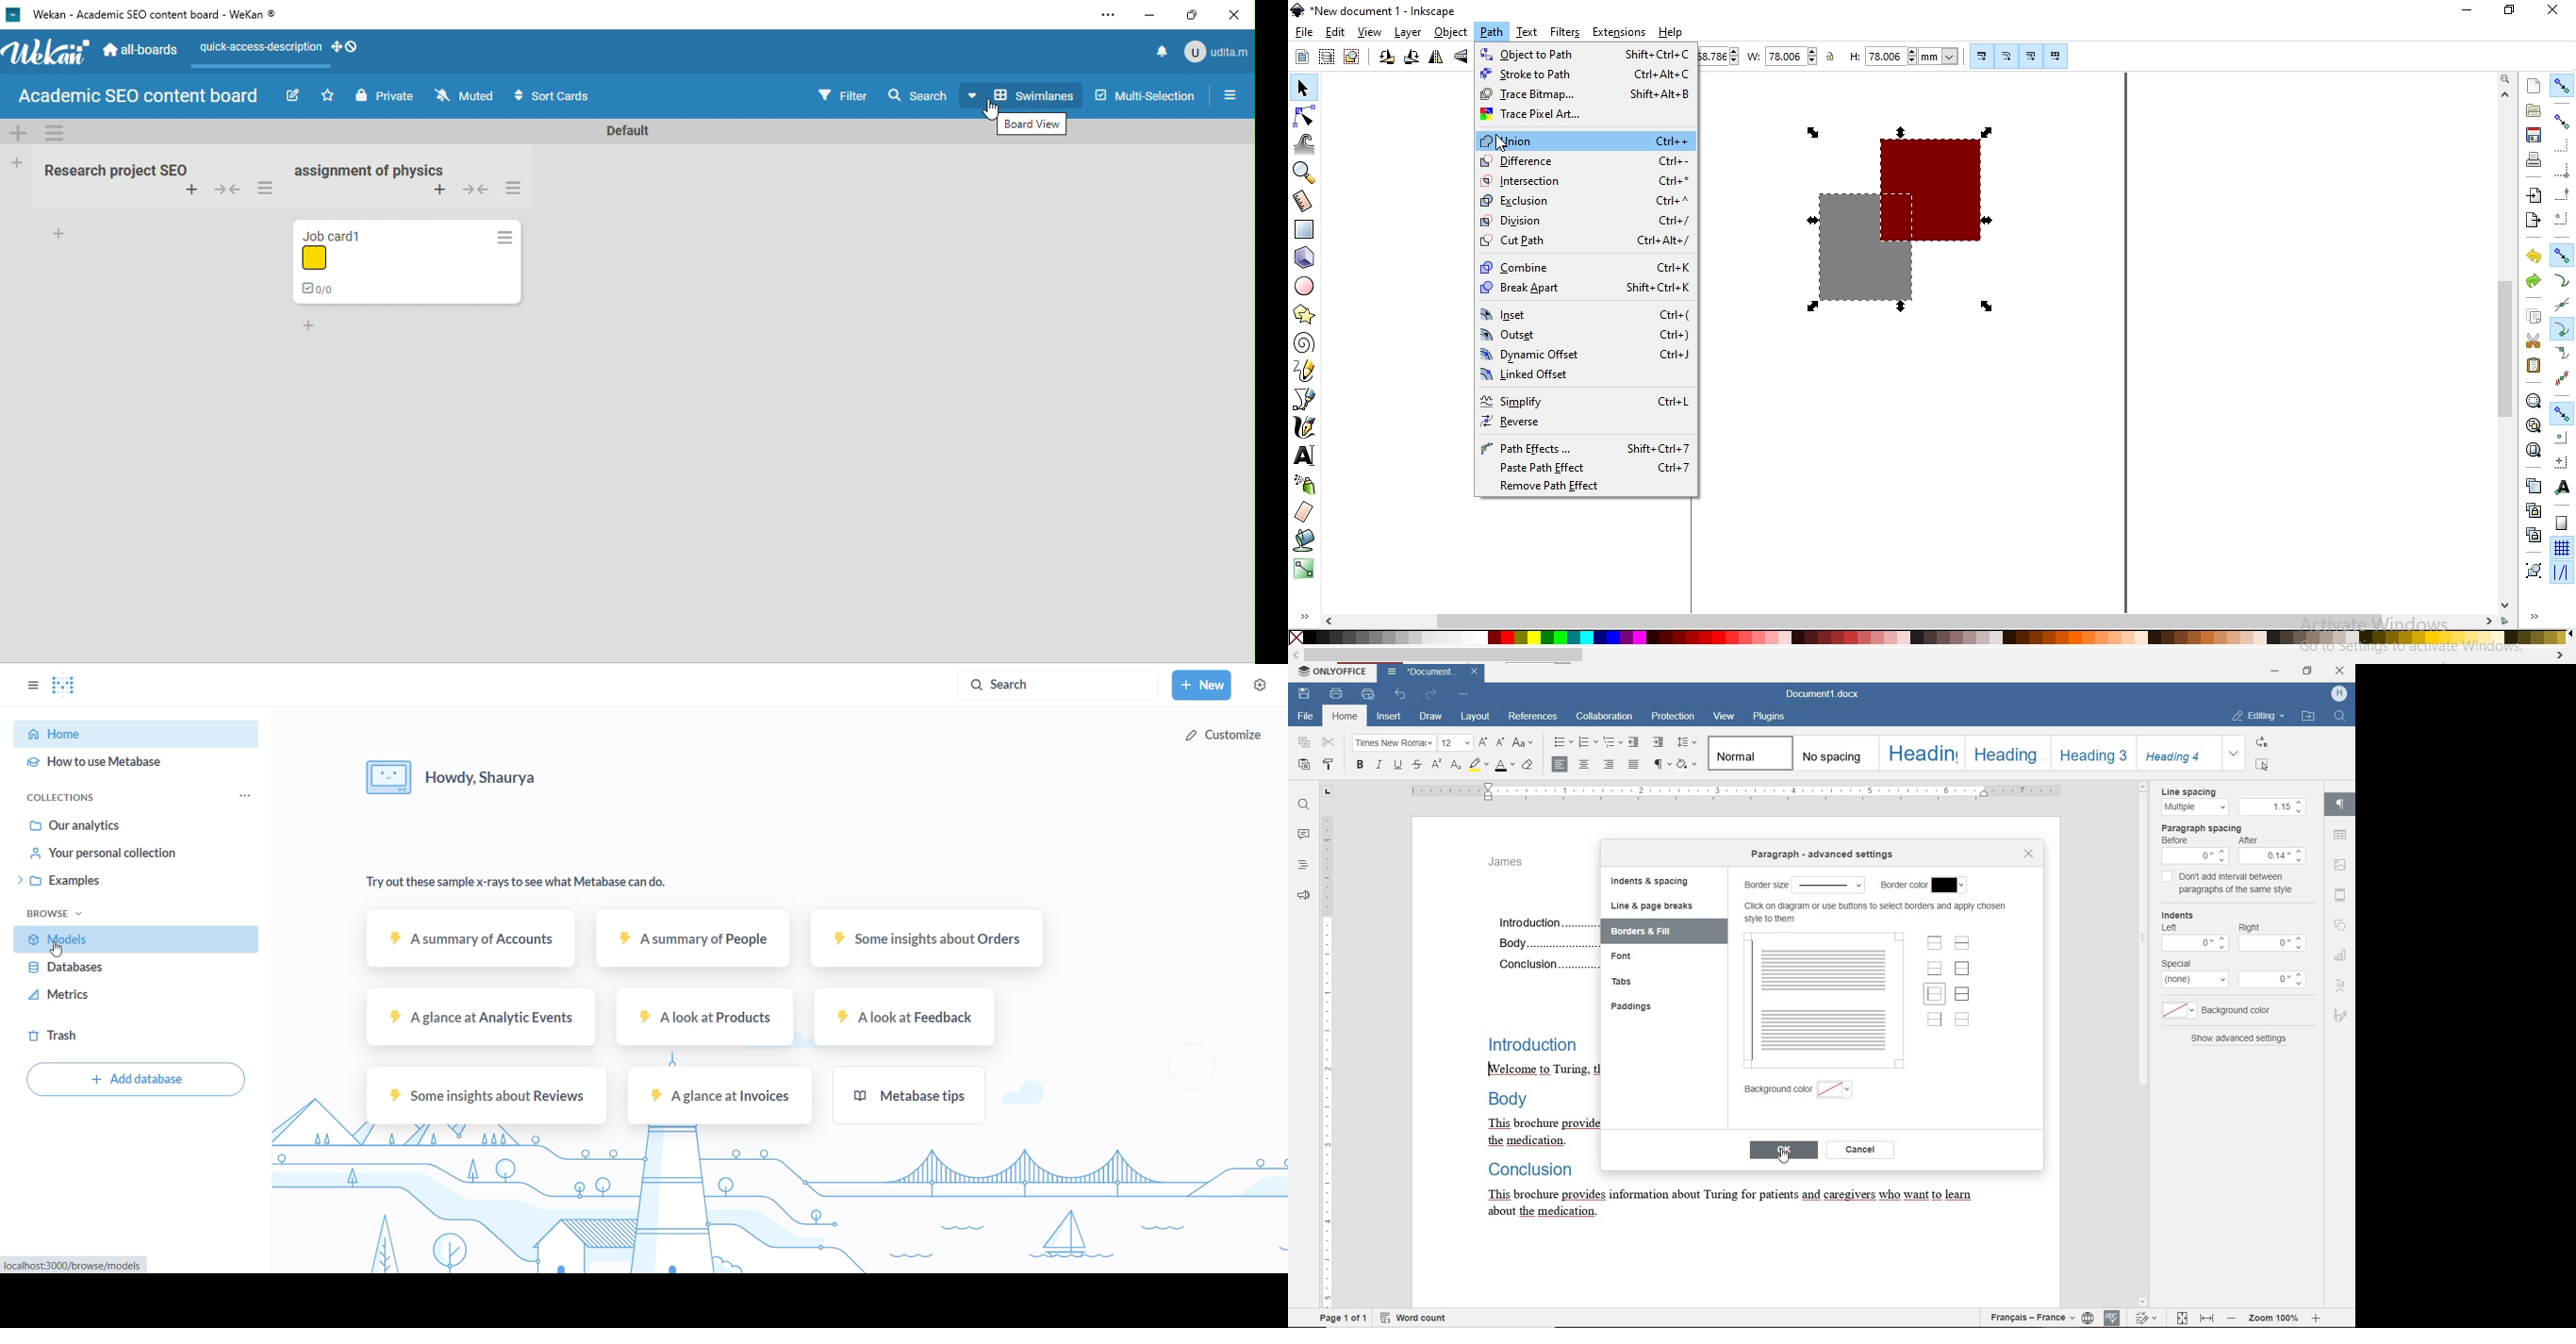 The height and width of the screenshot is (1344, 2576). Describe the element at coordinates (1610, 766) in the screenshot. I see `align right` at that location.